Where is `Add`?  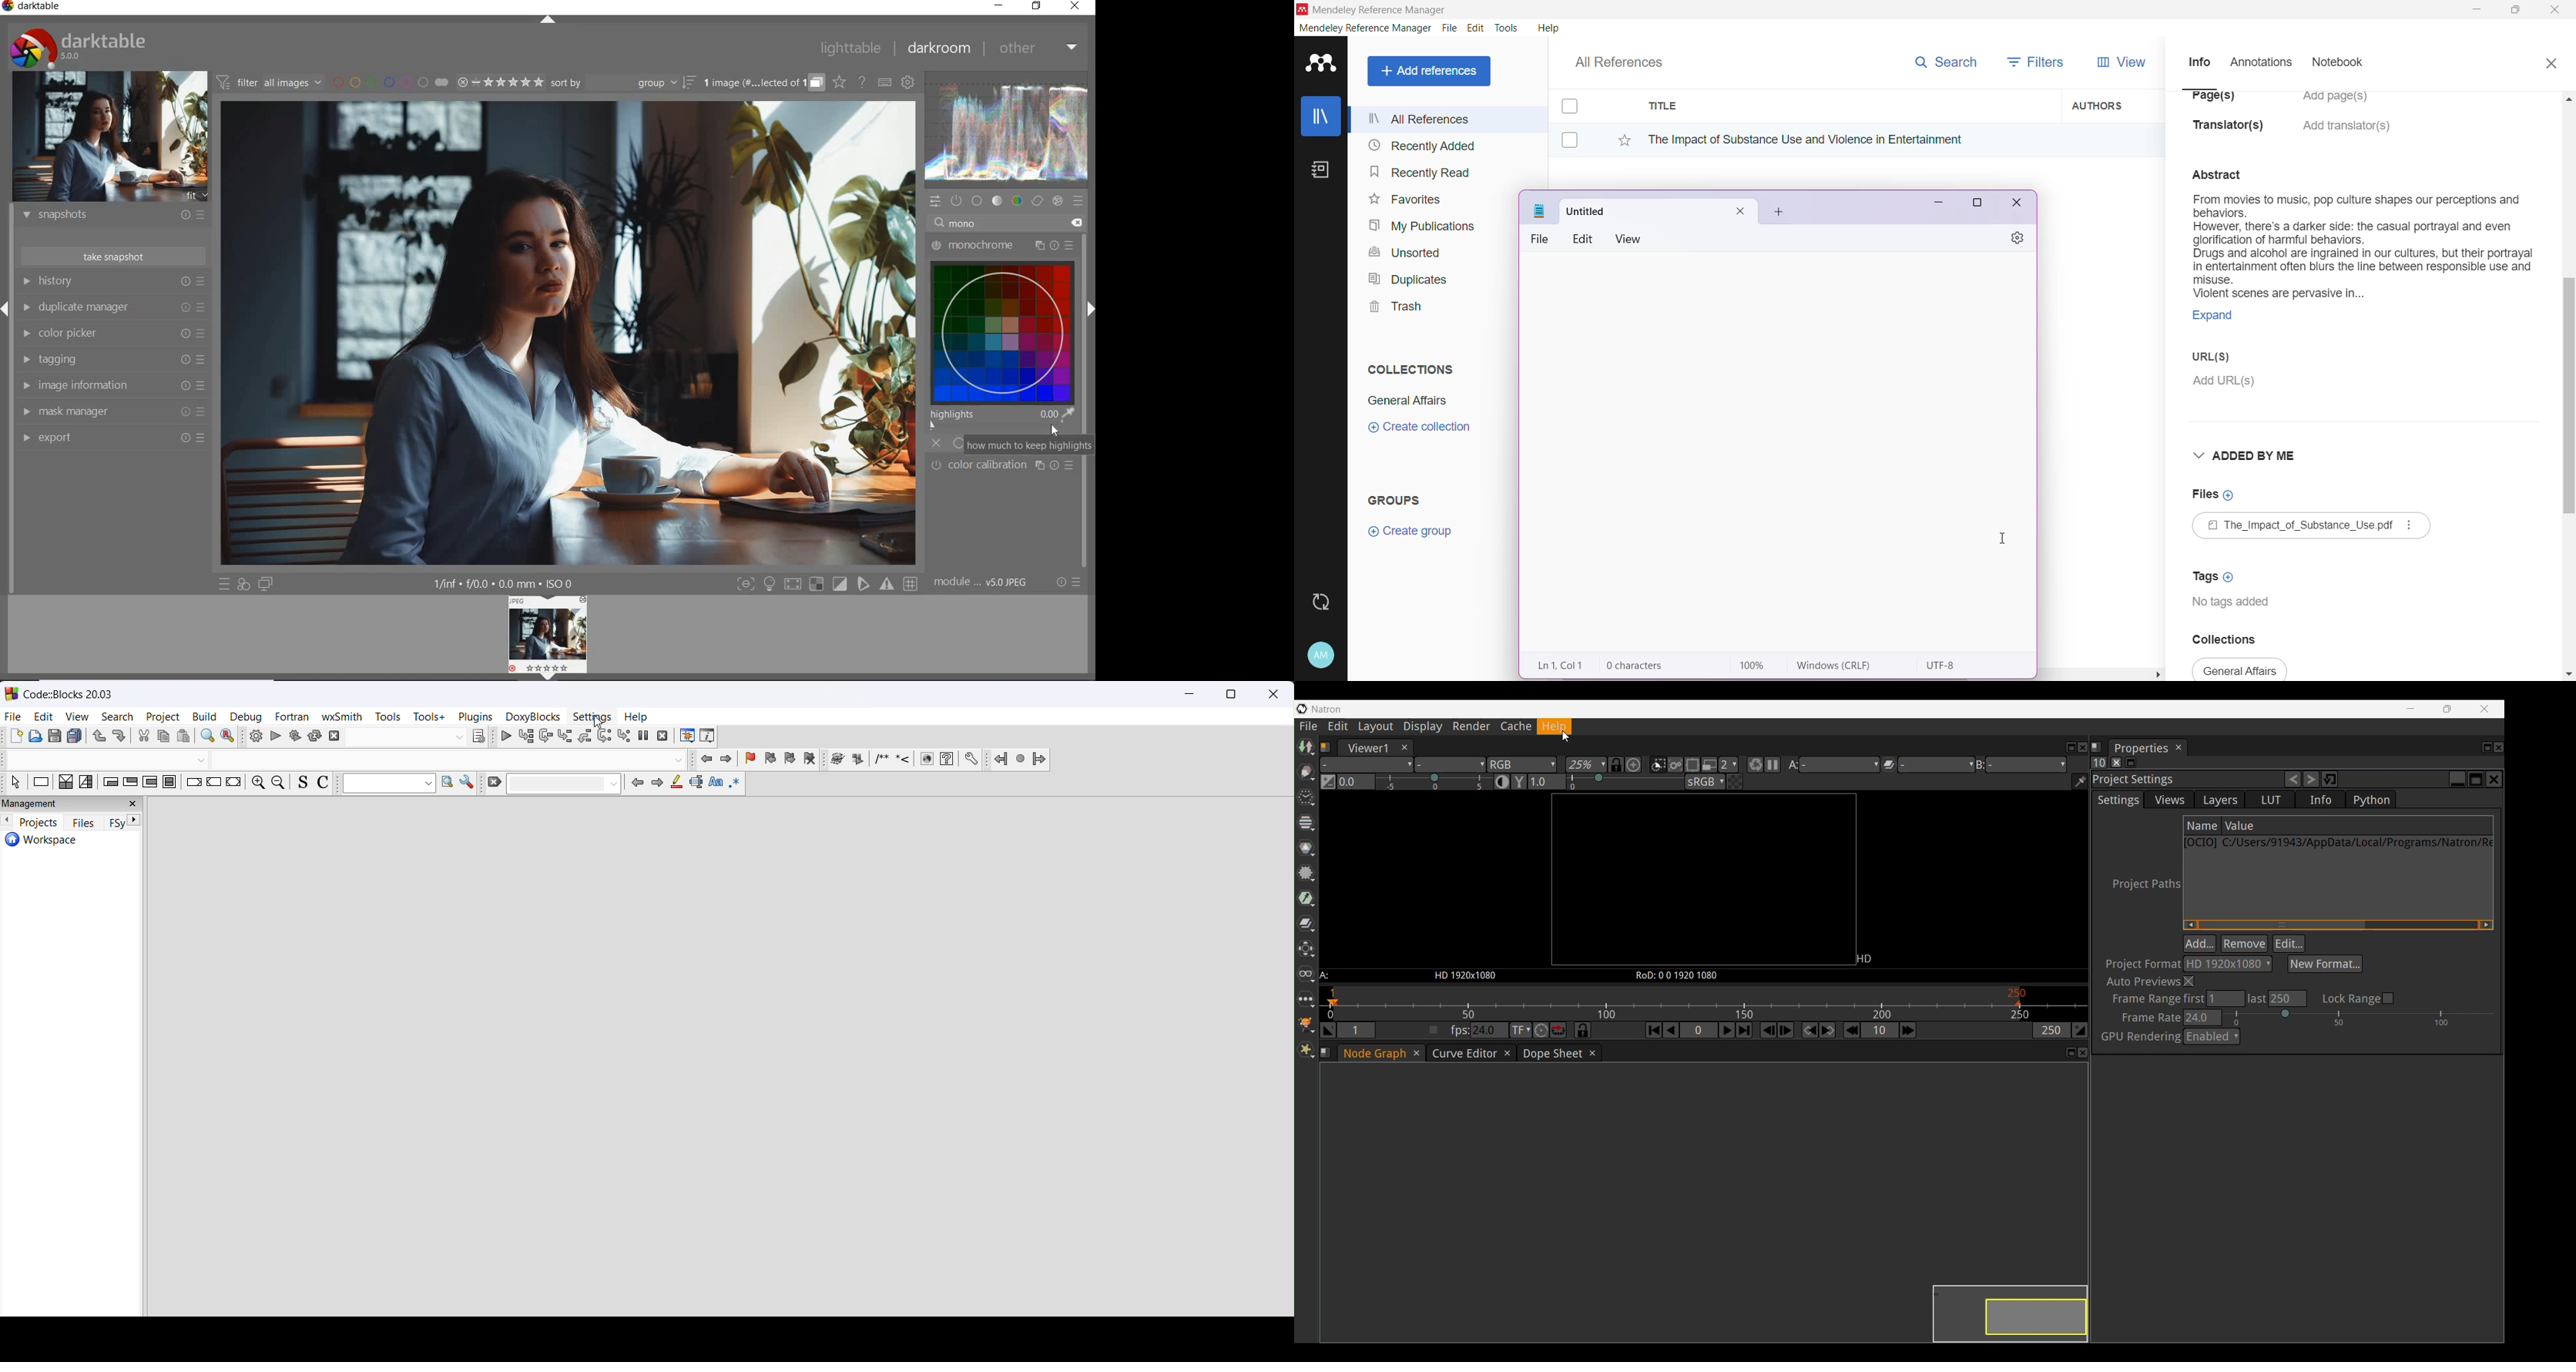
Add is located at coordinates (2200, 943).